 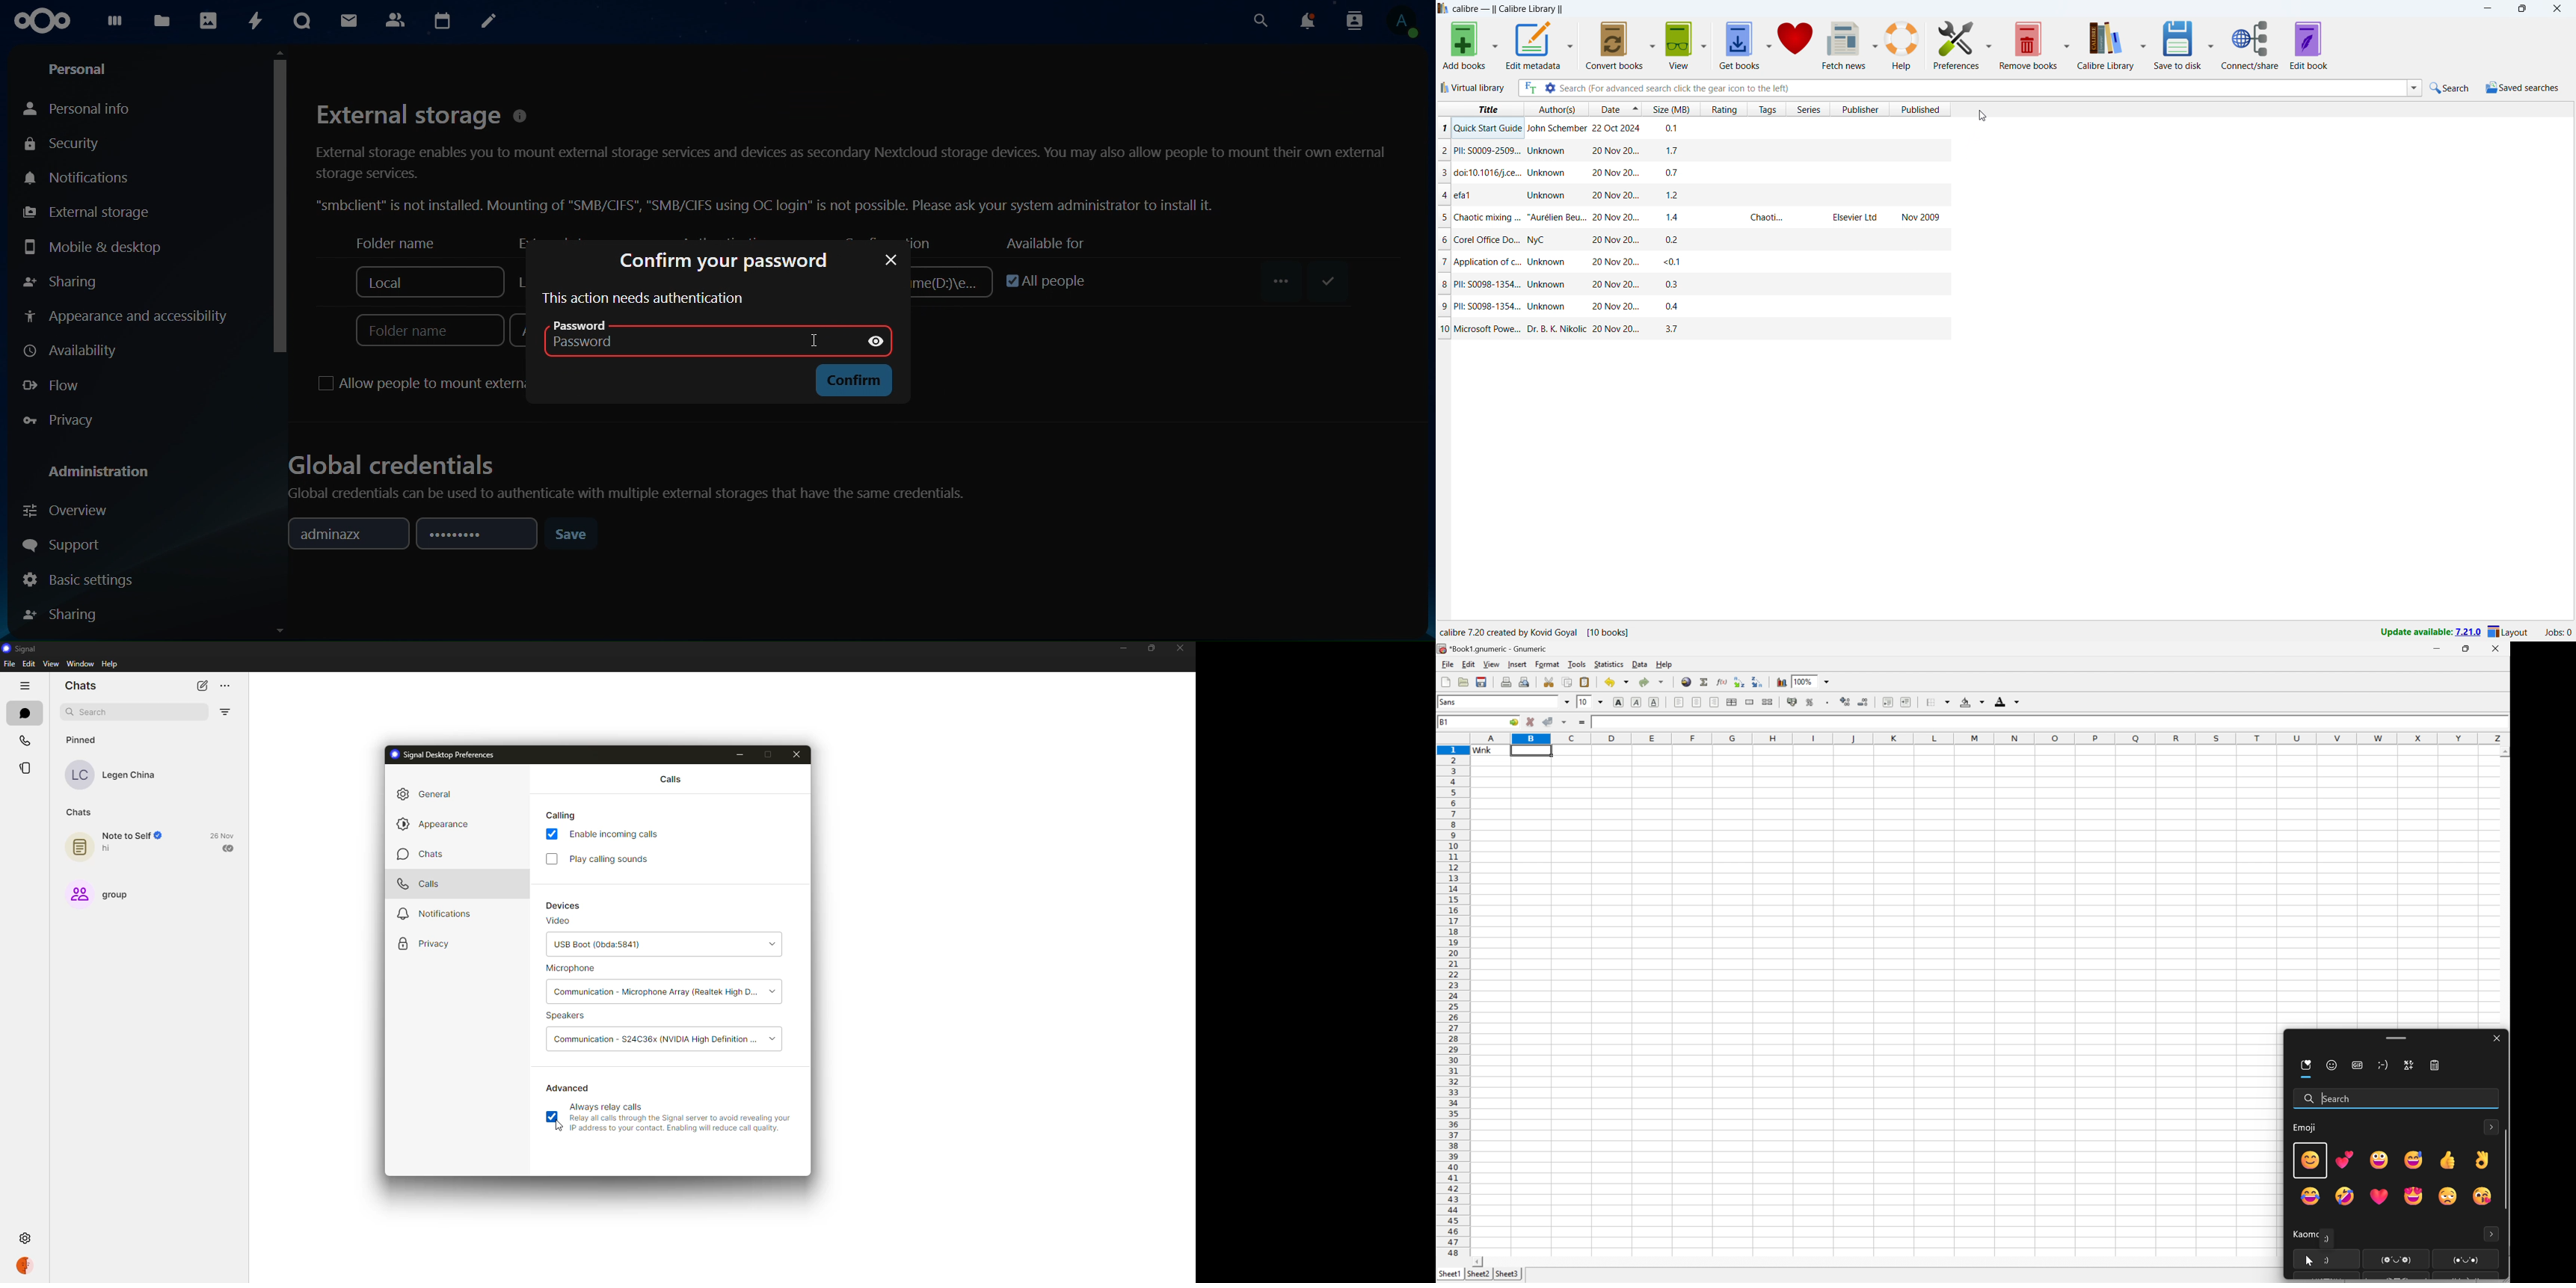 I want to click on more, so click(x=2493, y=1233).